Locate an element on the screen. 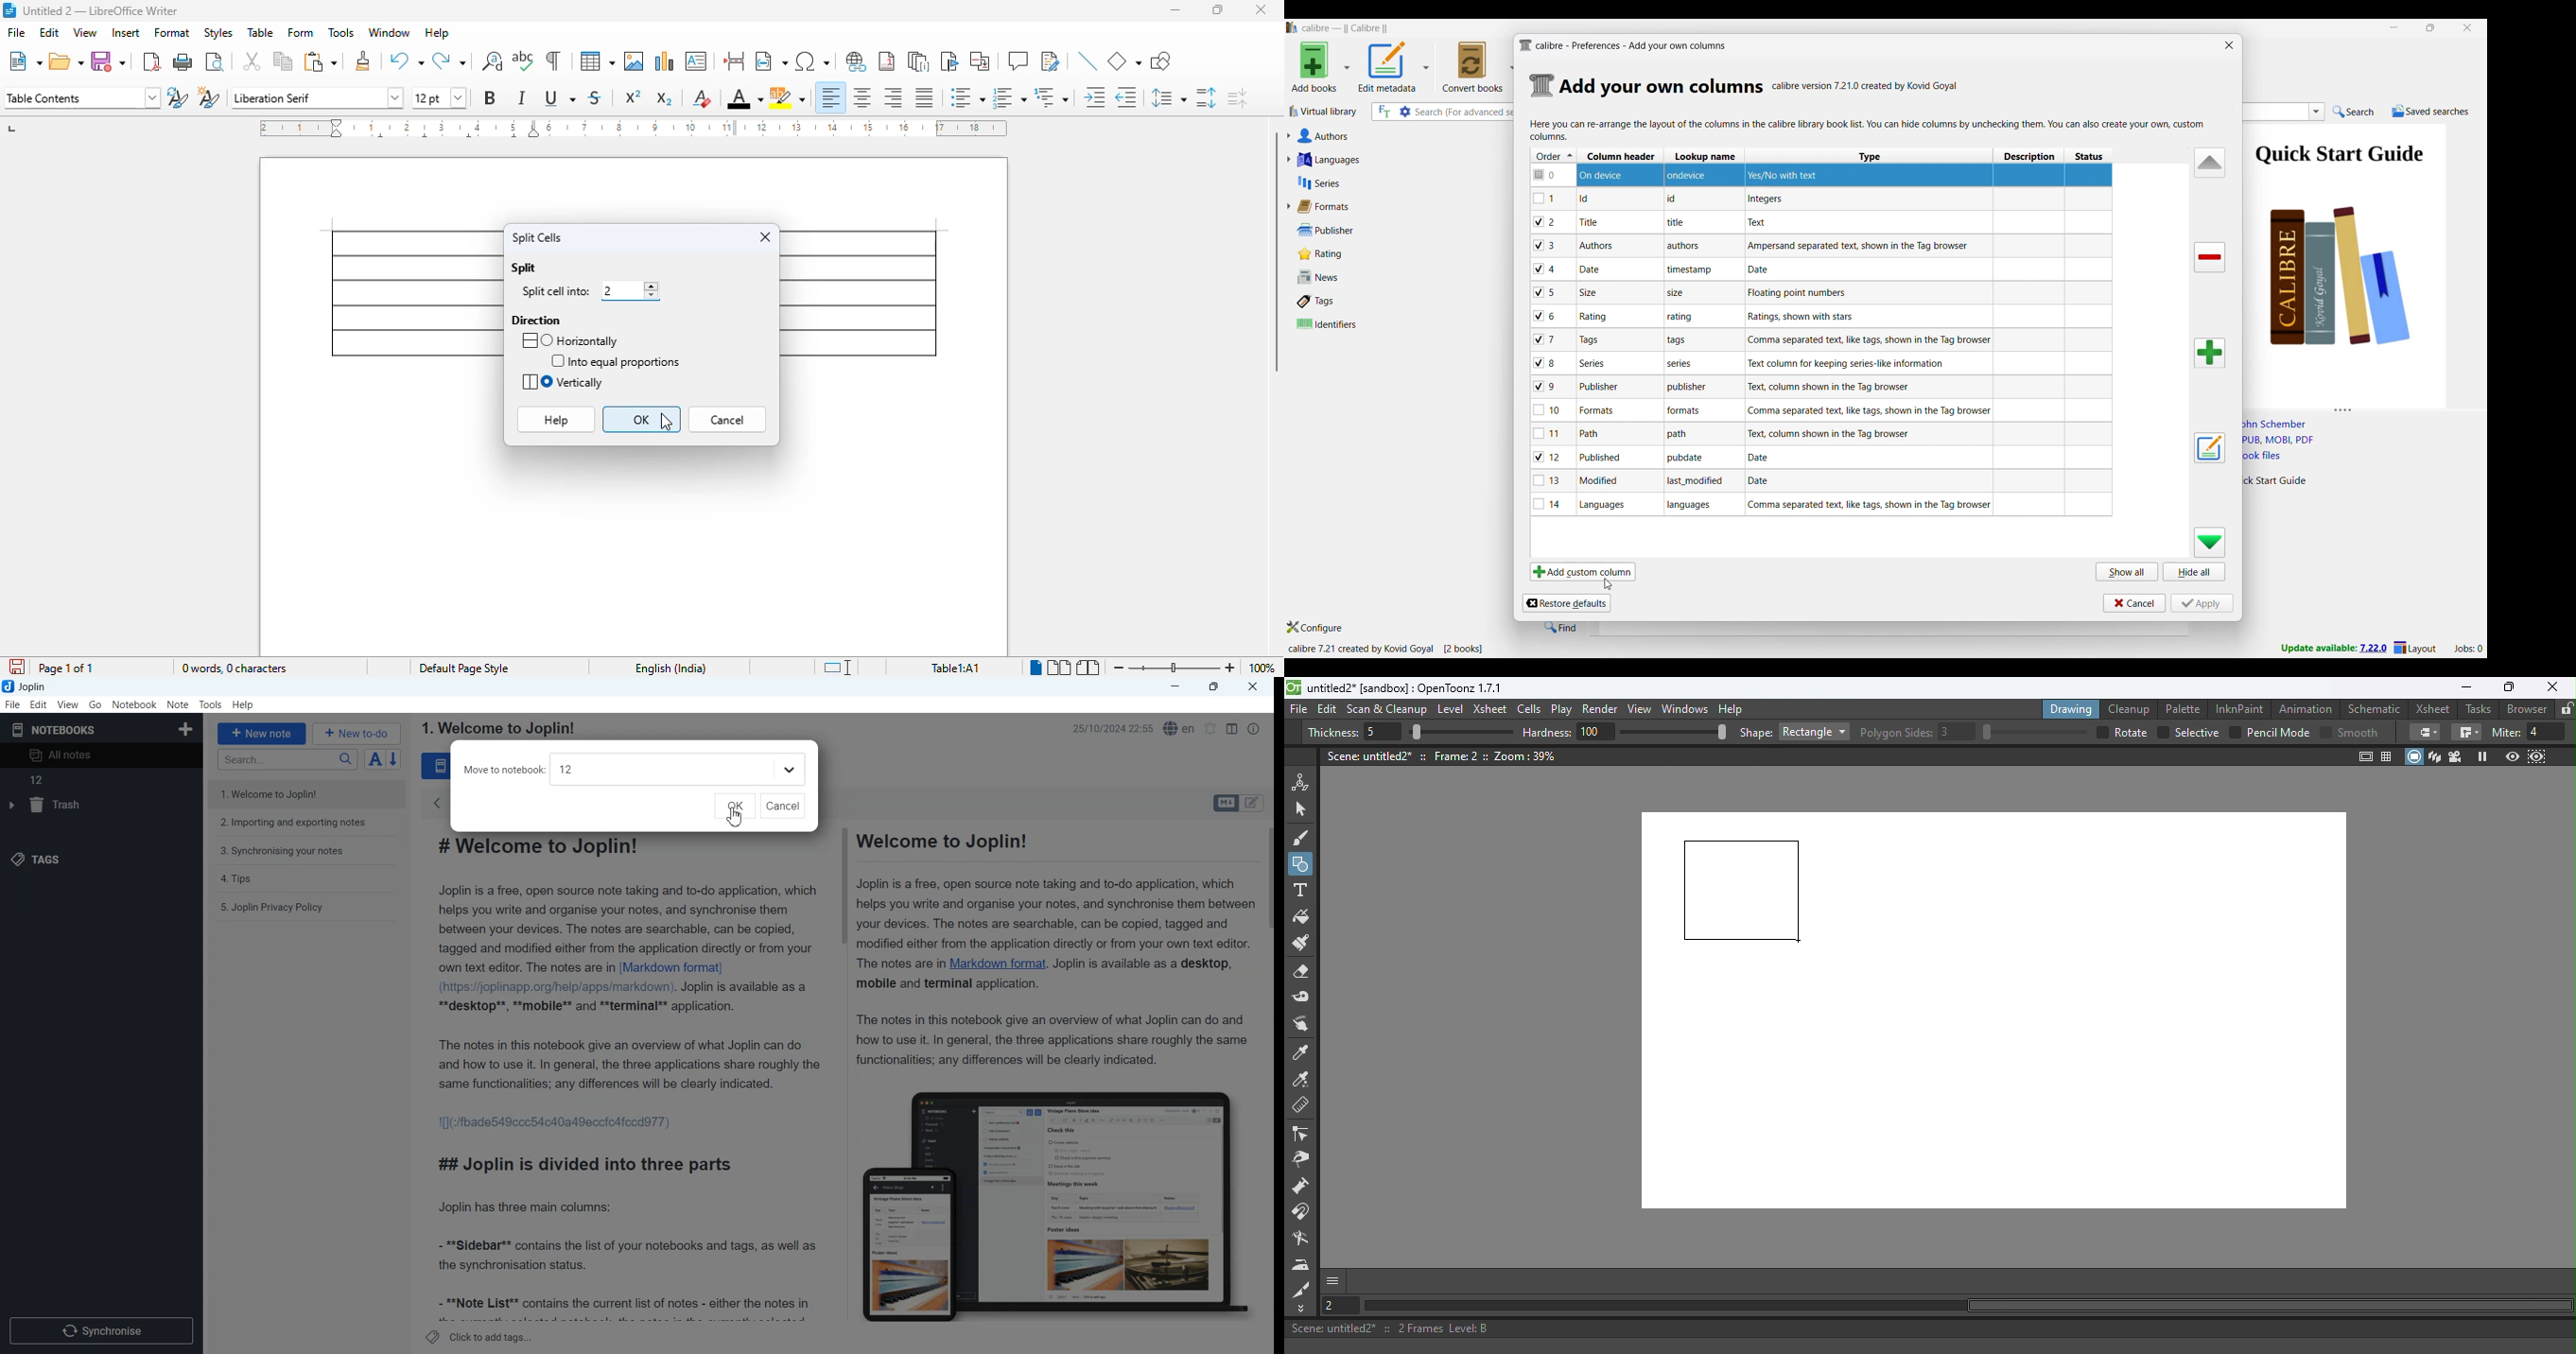  insert footnote is located at coordinates (887, 61).